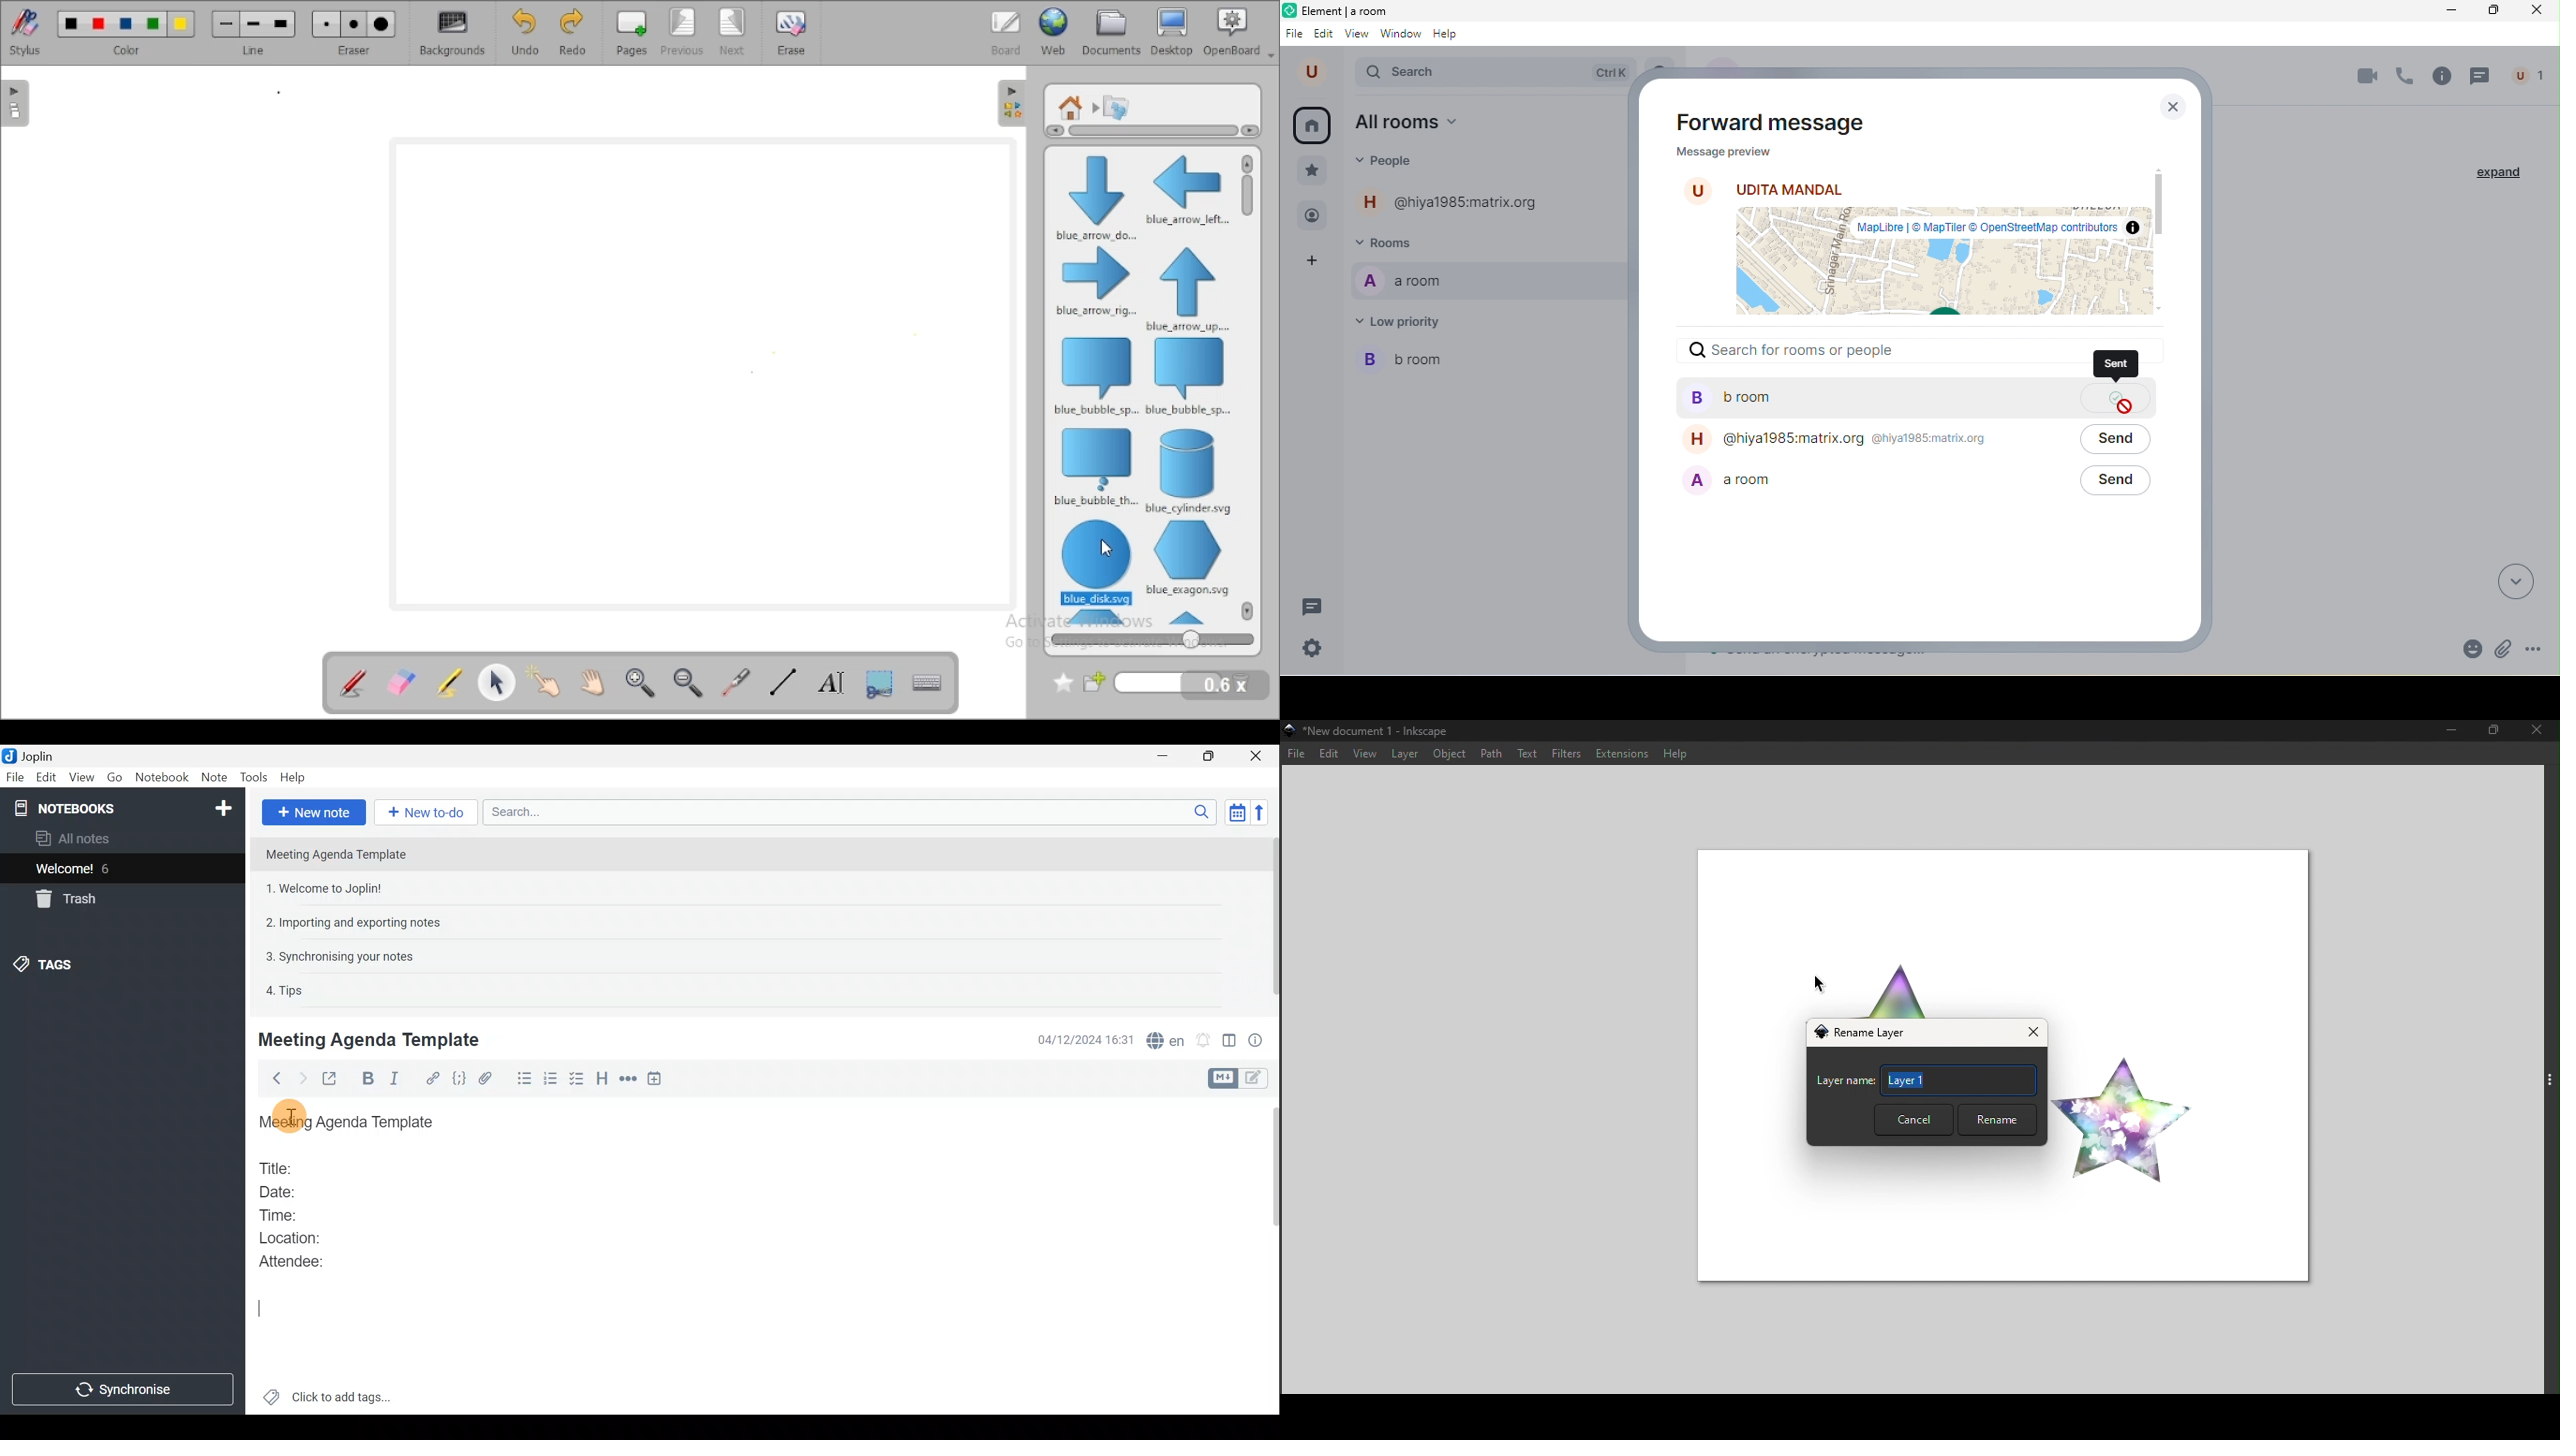 The width and height of the screenshot is (2576, 1456). What do you see at coordinates (2160, 306) in the screenshot?
I see `scroll down` at bounding box center [2160, 306].